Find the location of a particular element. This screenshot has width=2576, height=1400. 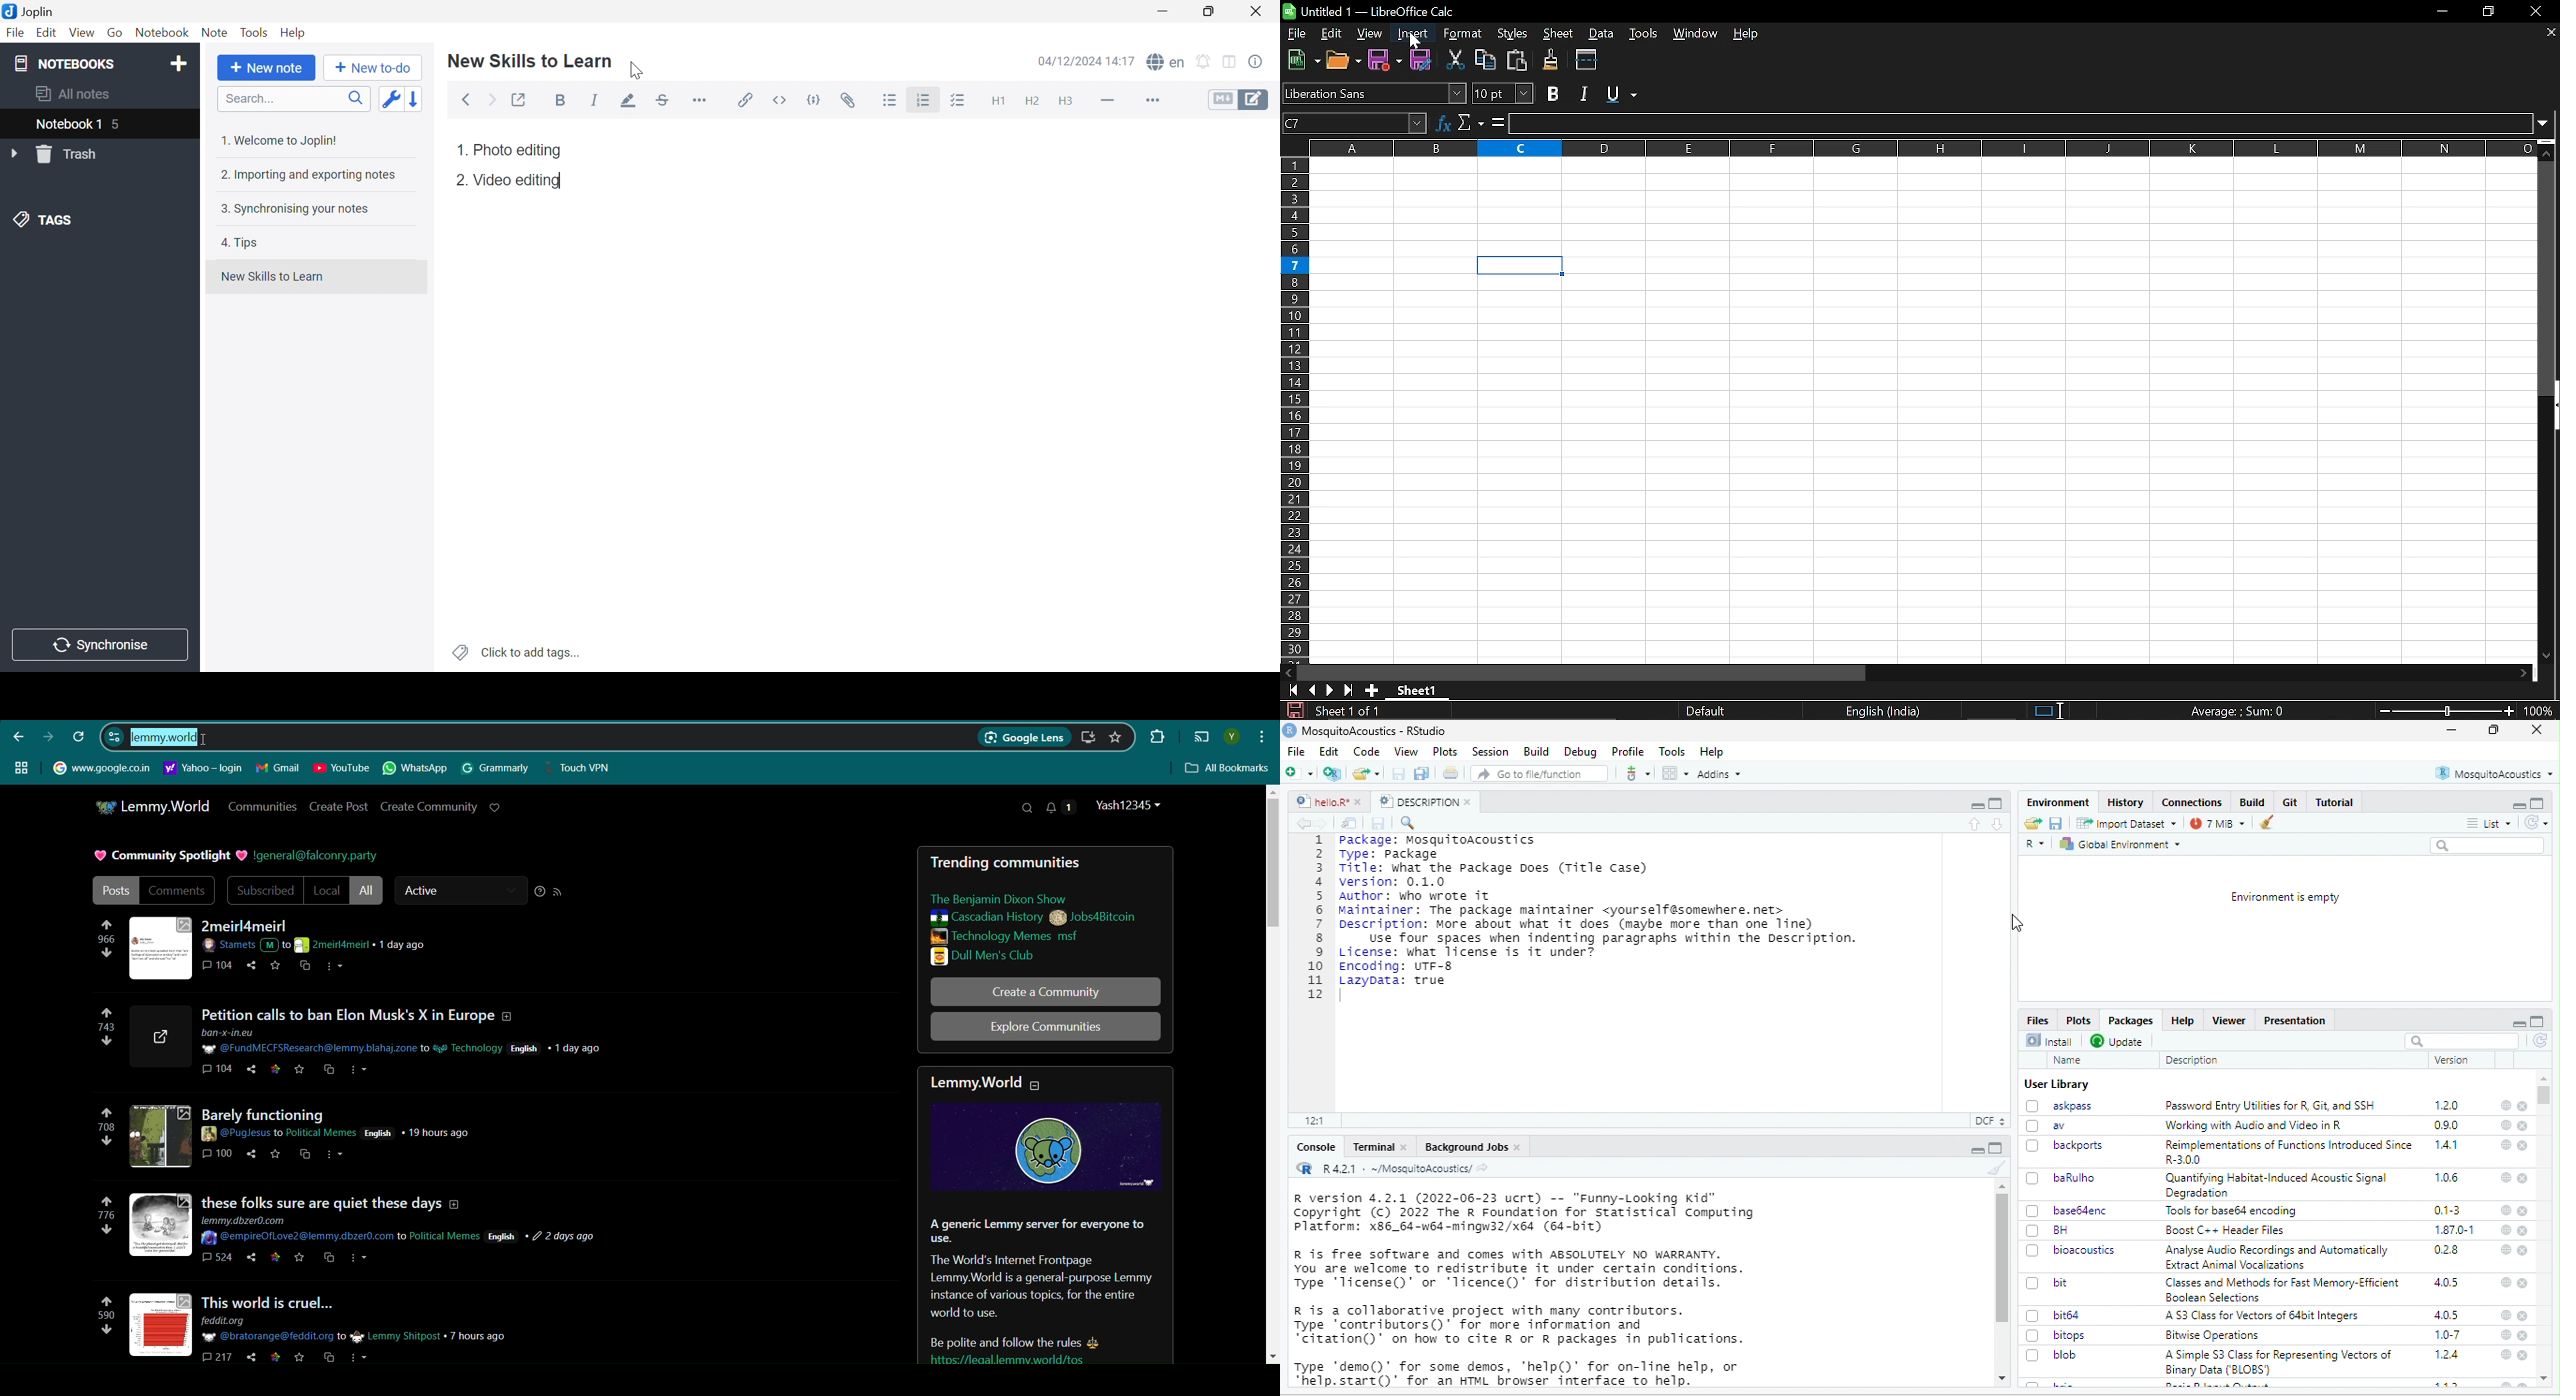

New file is located at coordinates (1302, 772).